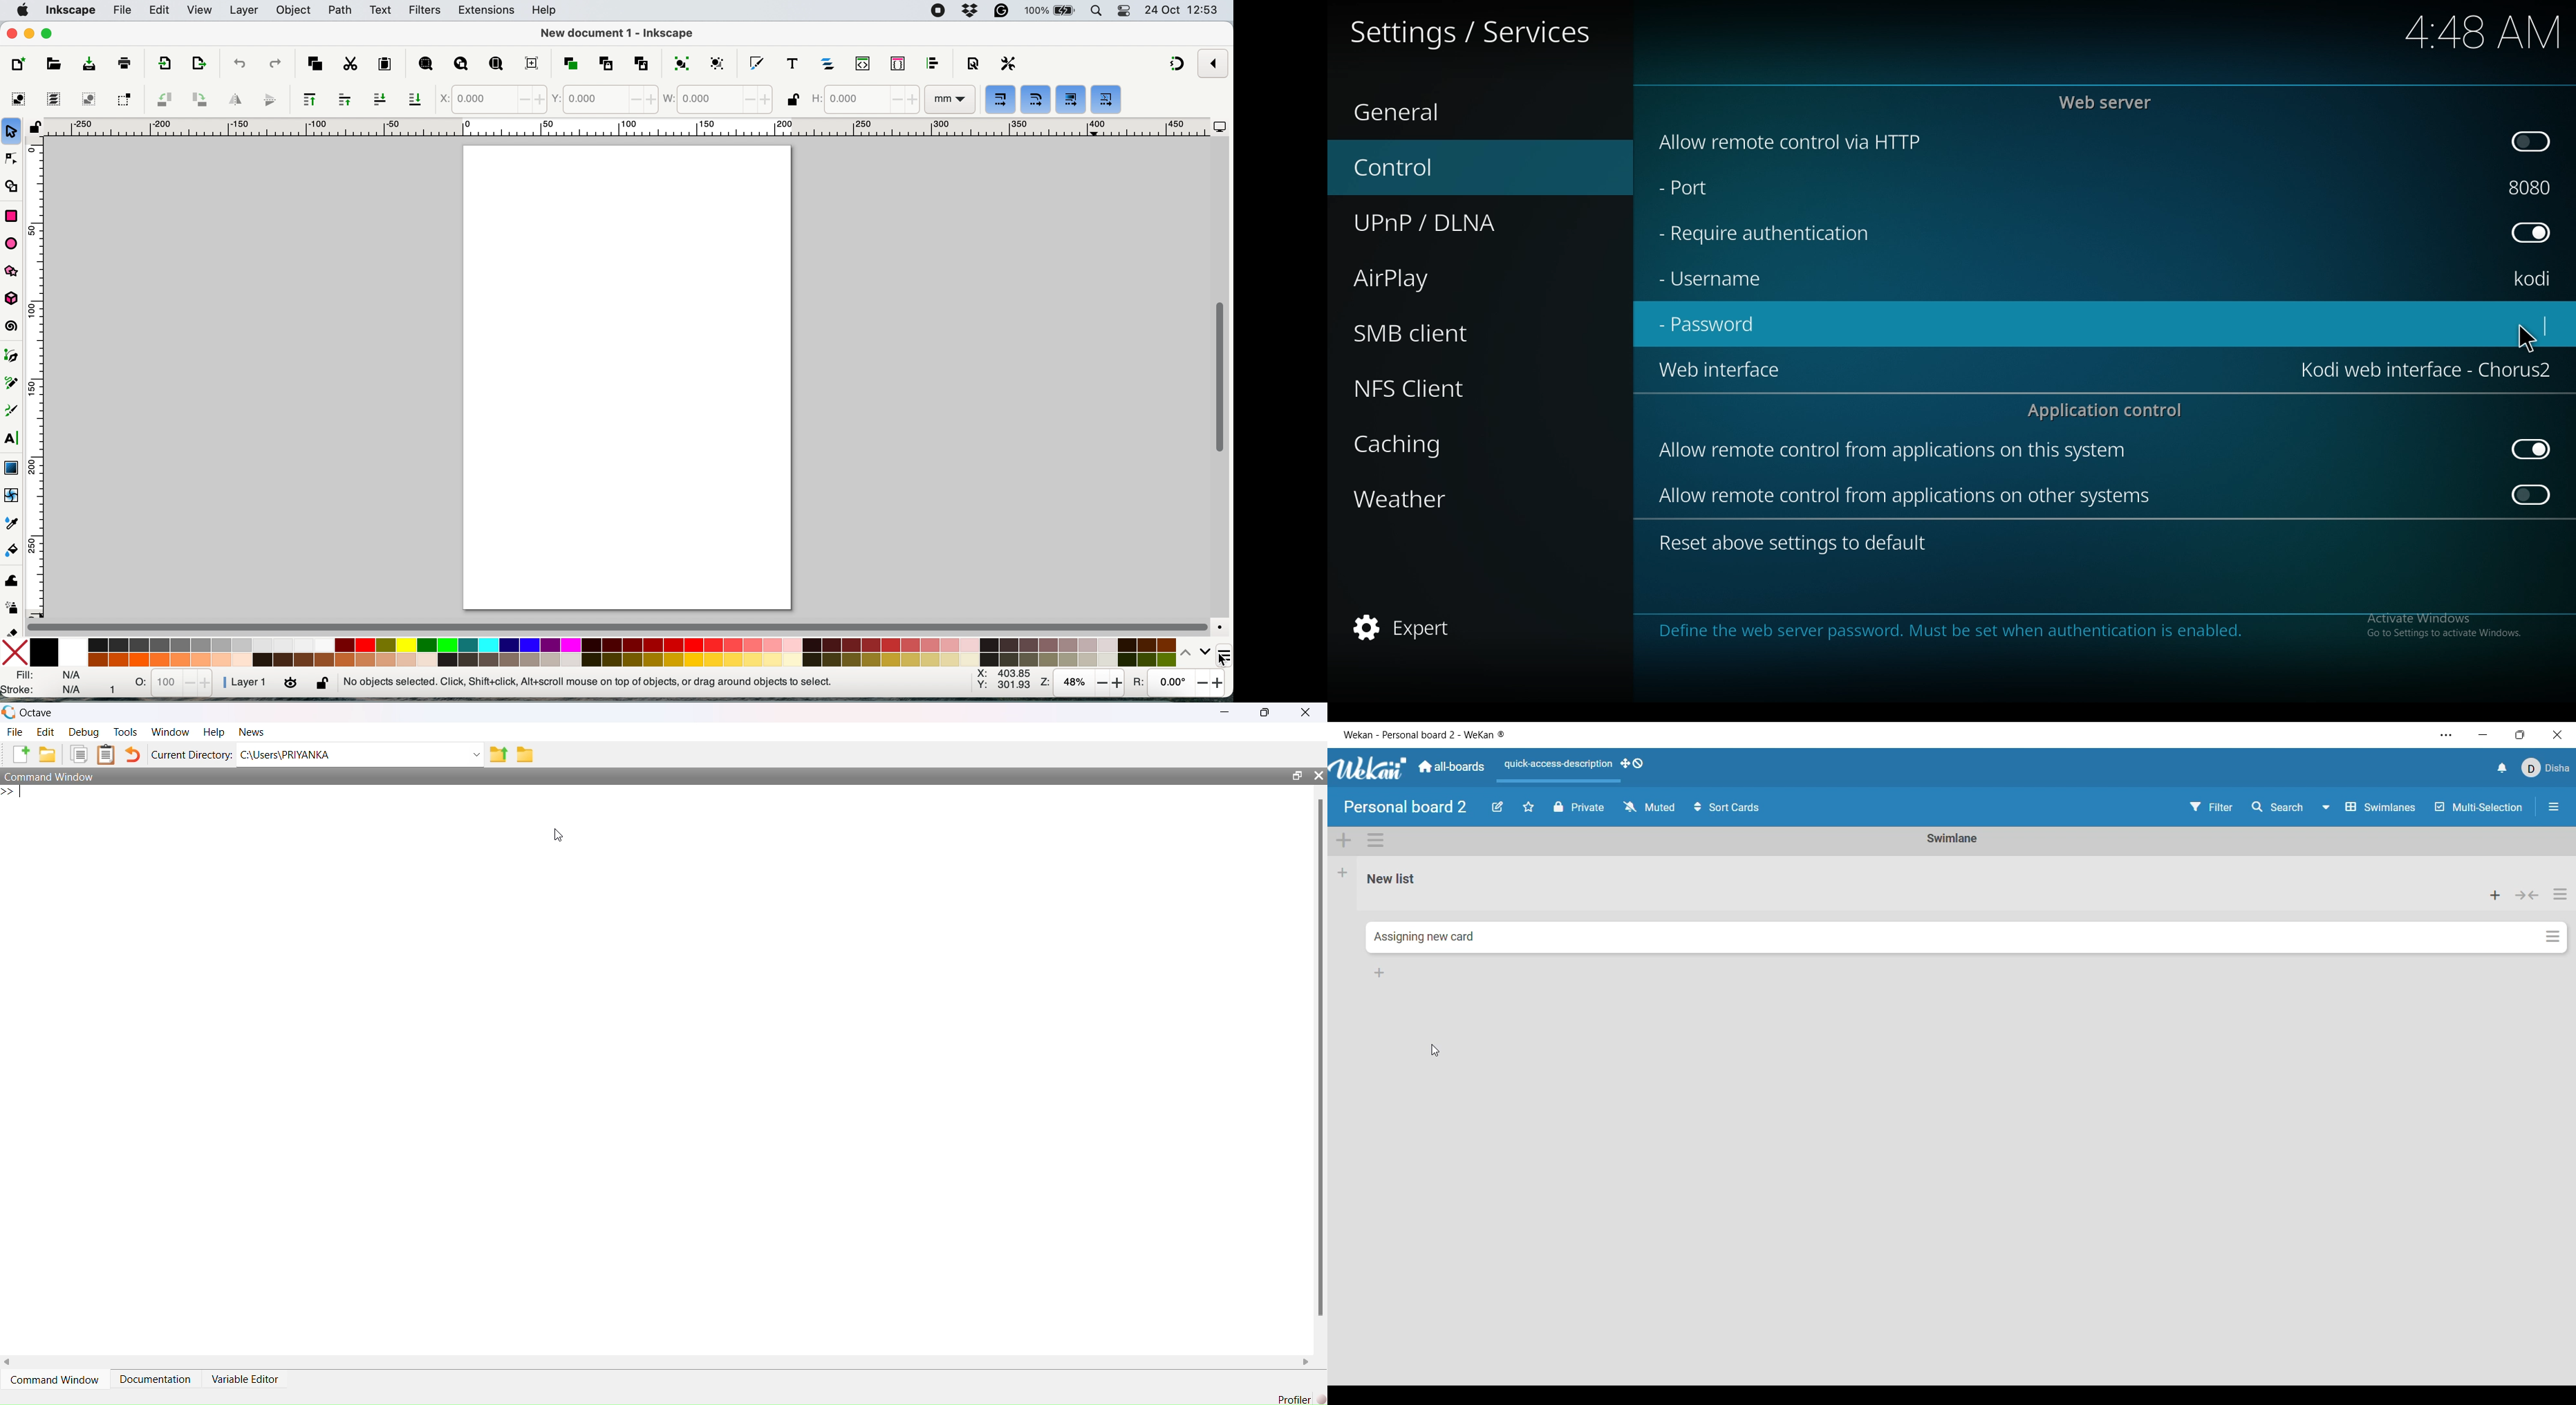 The width and height of the screenshot is (2576, 1428). What do you see at coordinates (15, 653) in the screenshot?
I see `no fill` at bounding box center [15, 653].